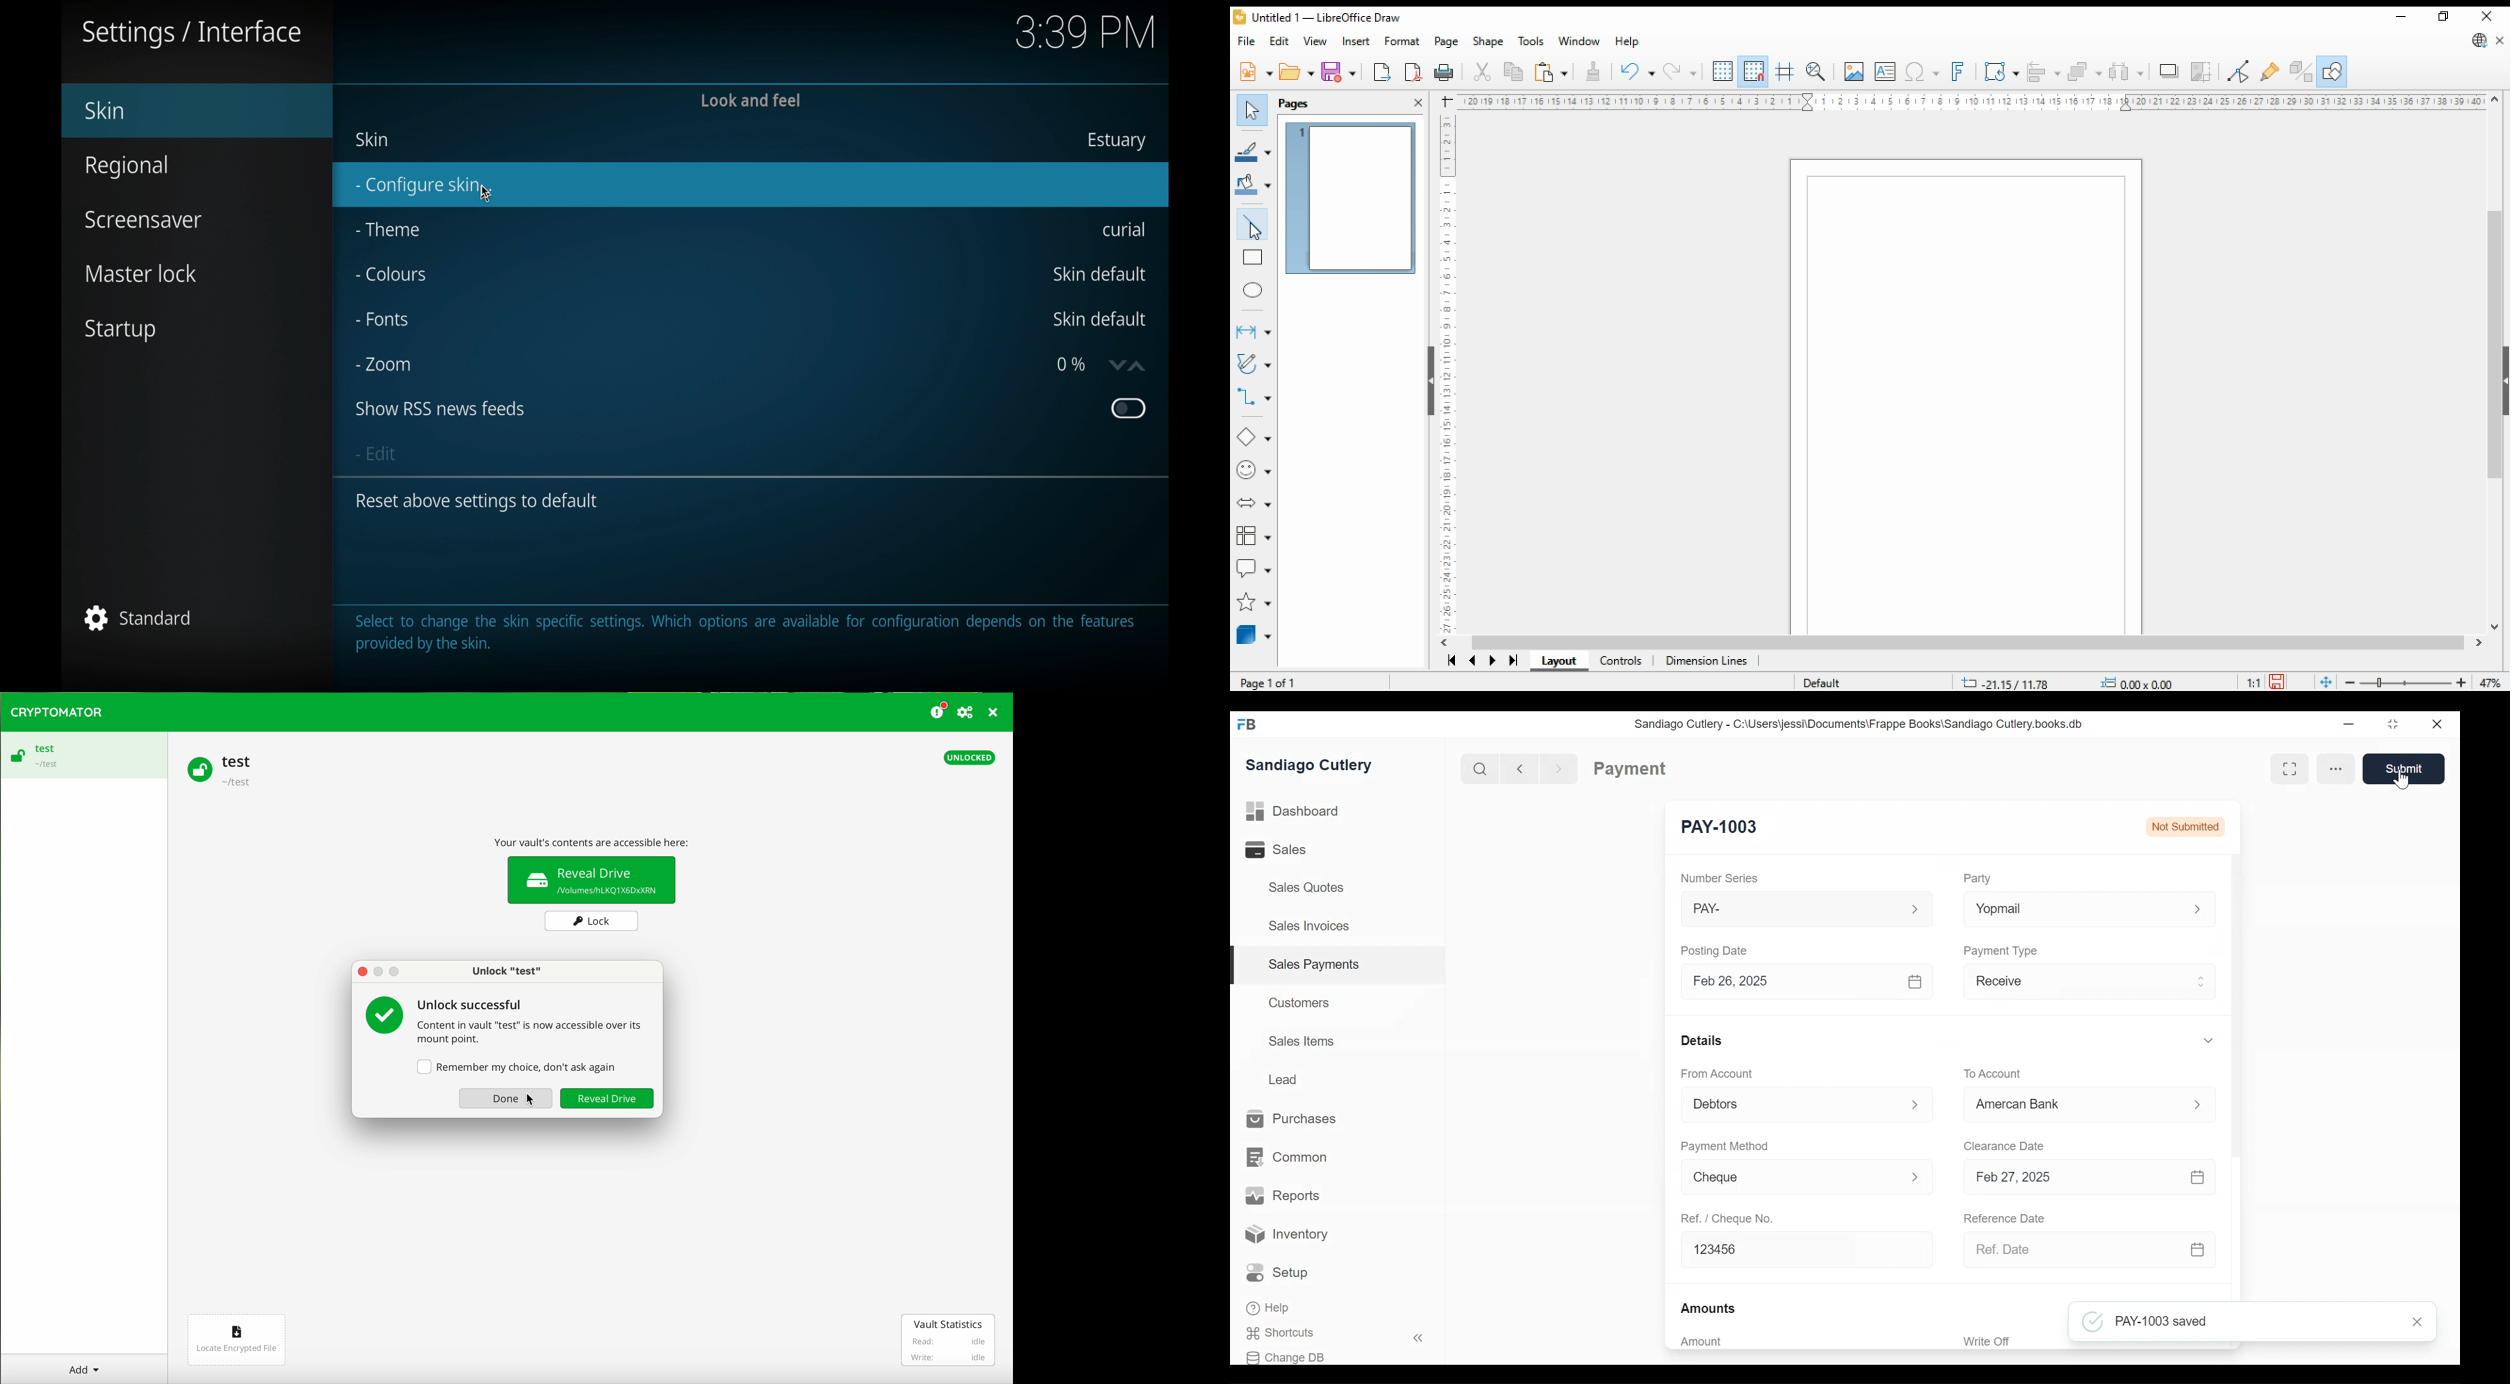 The image size is (2520, 1400). What do you see at coordinates (2327, 683) in the screenshot?
I see `fit document to window` at bounding box center [2327, 683].